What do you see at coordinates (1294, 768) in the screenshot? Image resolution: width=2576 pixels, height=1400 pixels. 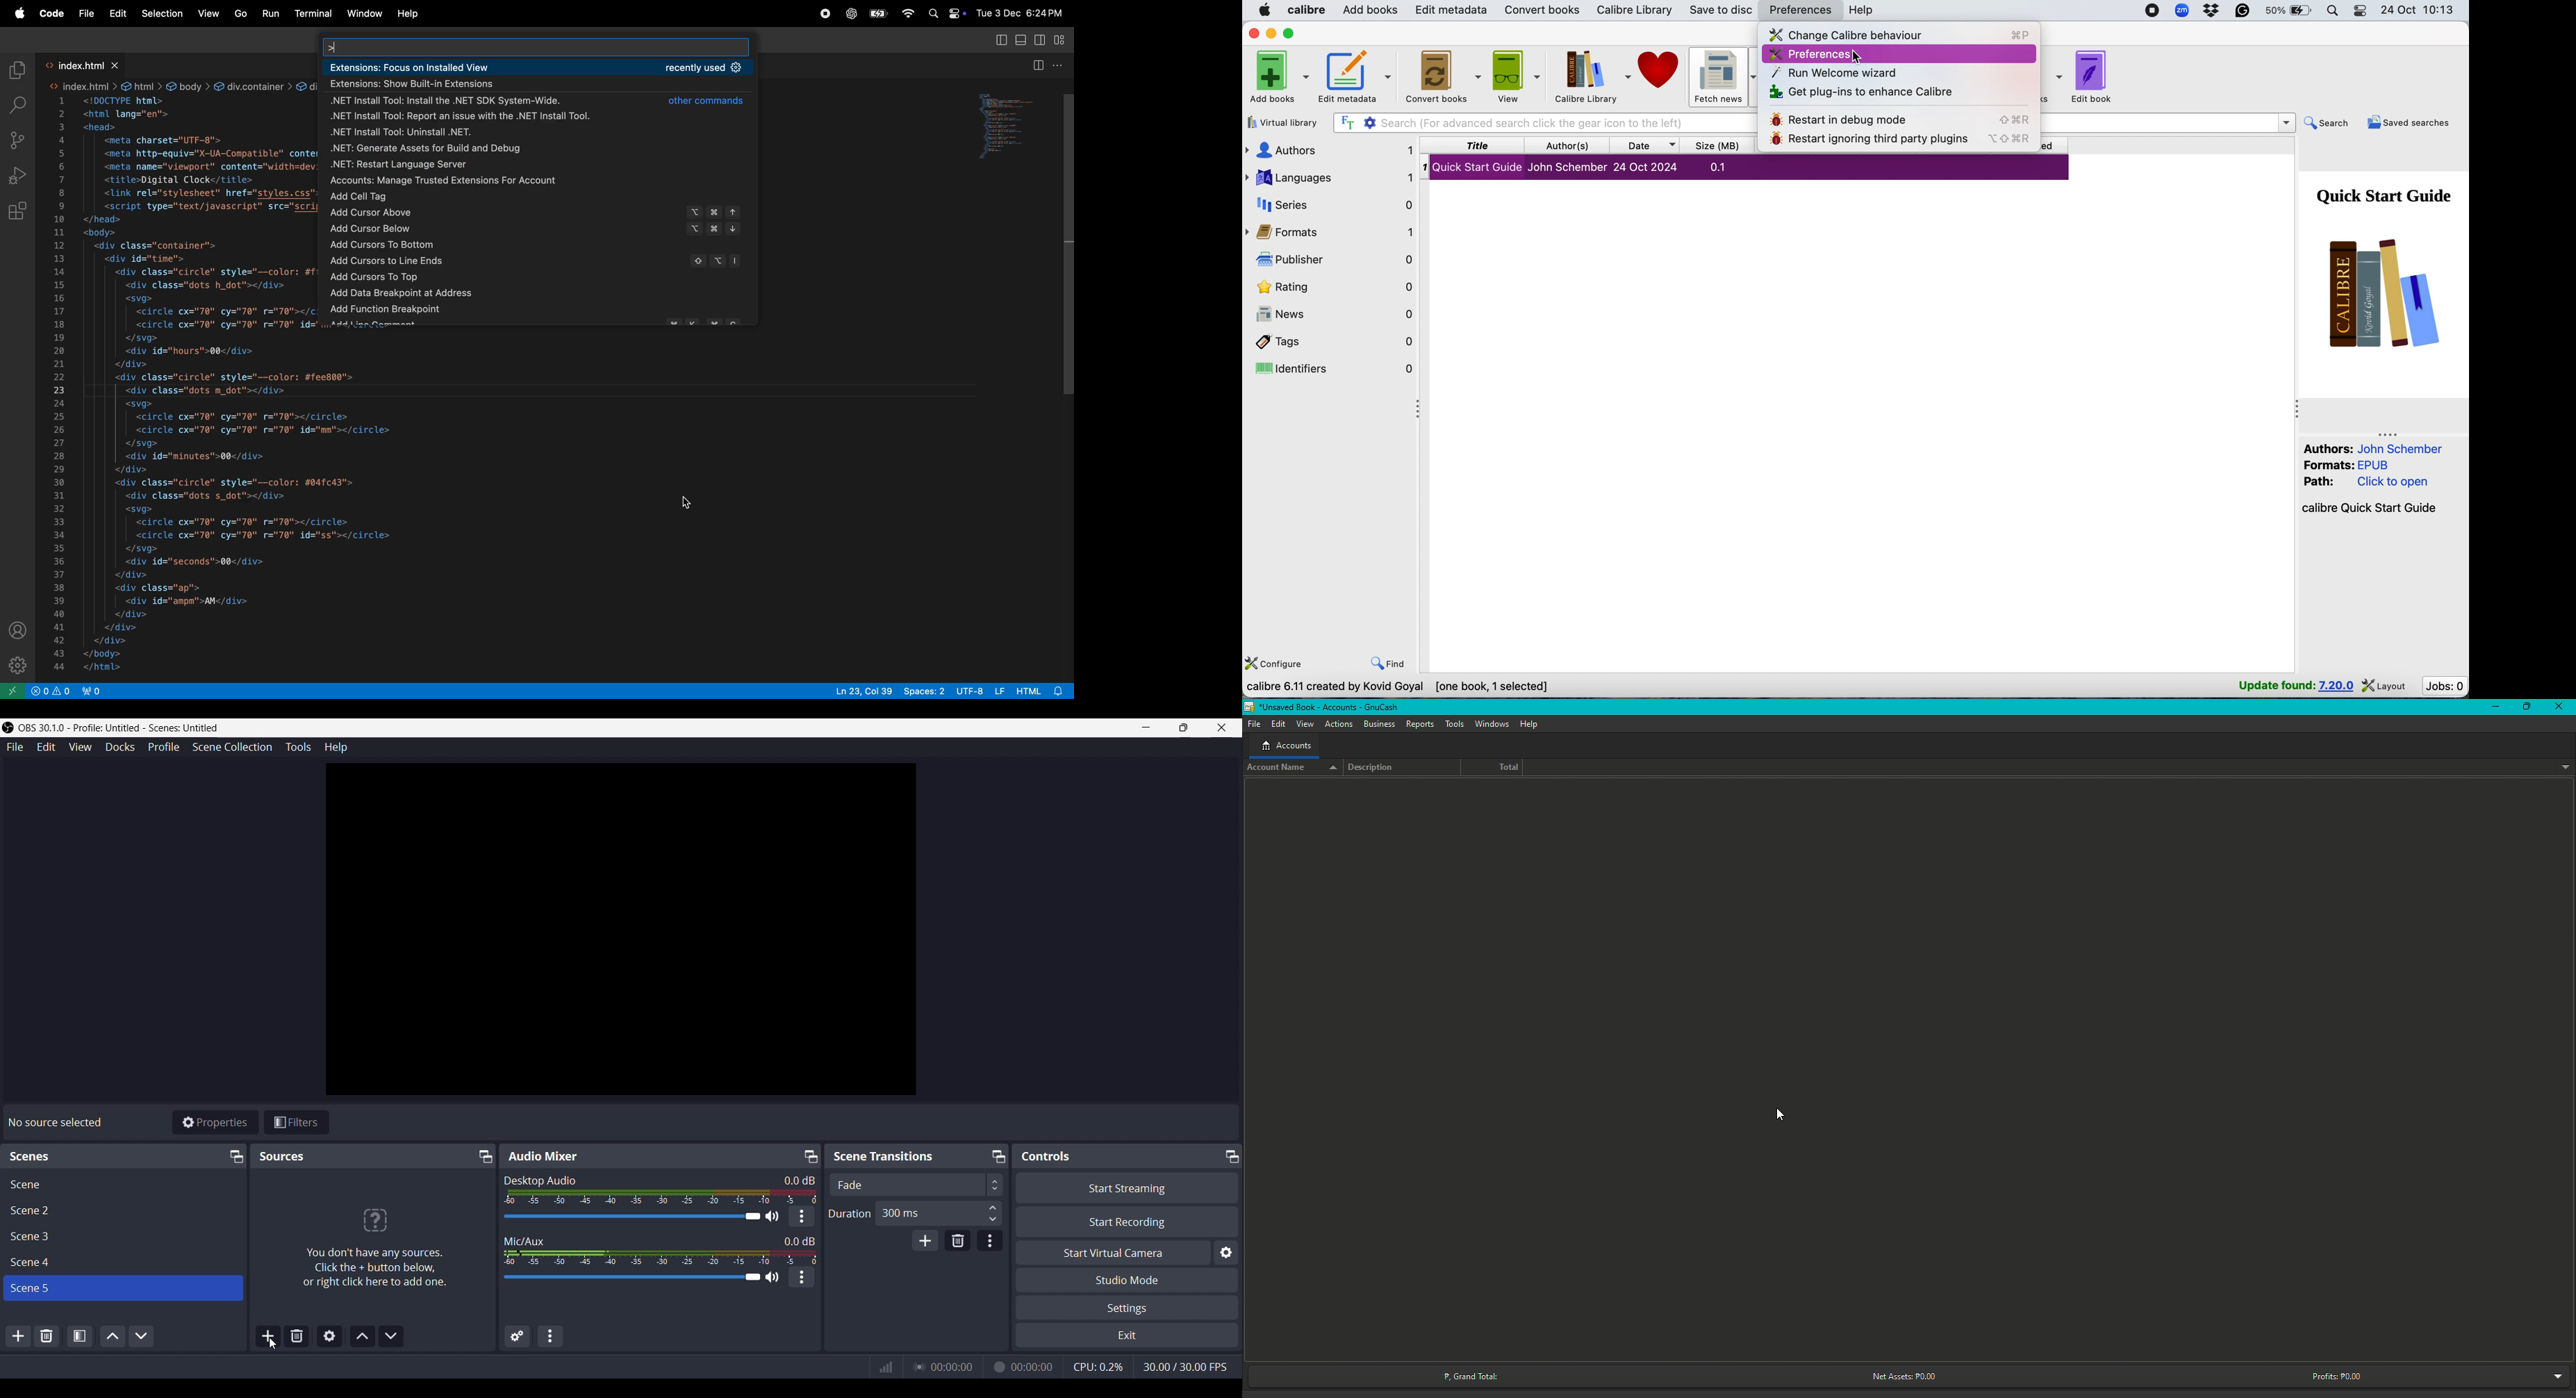 I see `Account Name` at bounding box center [1294, 768].